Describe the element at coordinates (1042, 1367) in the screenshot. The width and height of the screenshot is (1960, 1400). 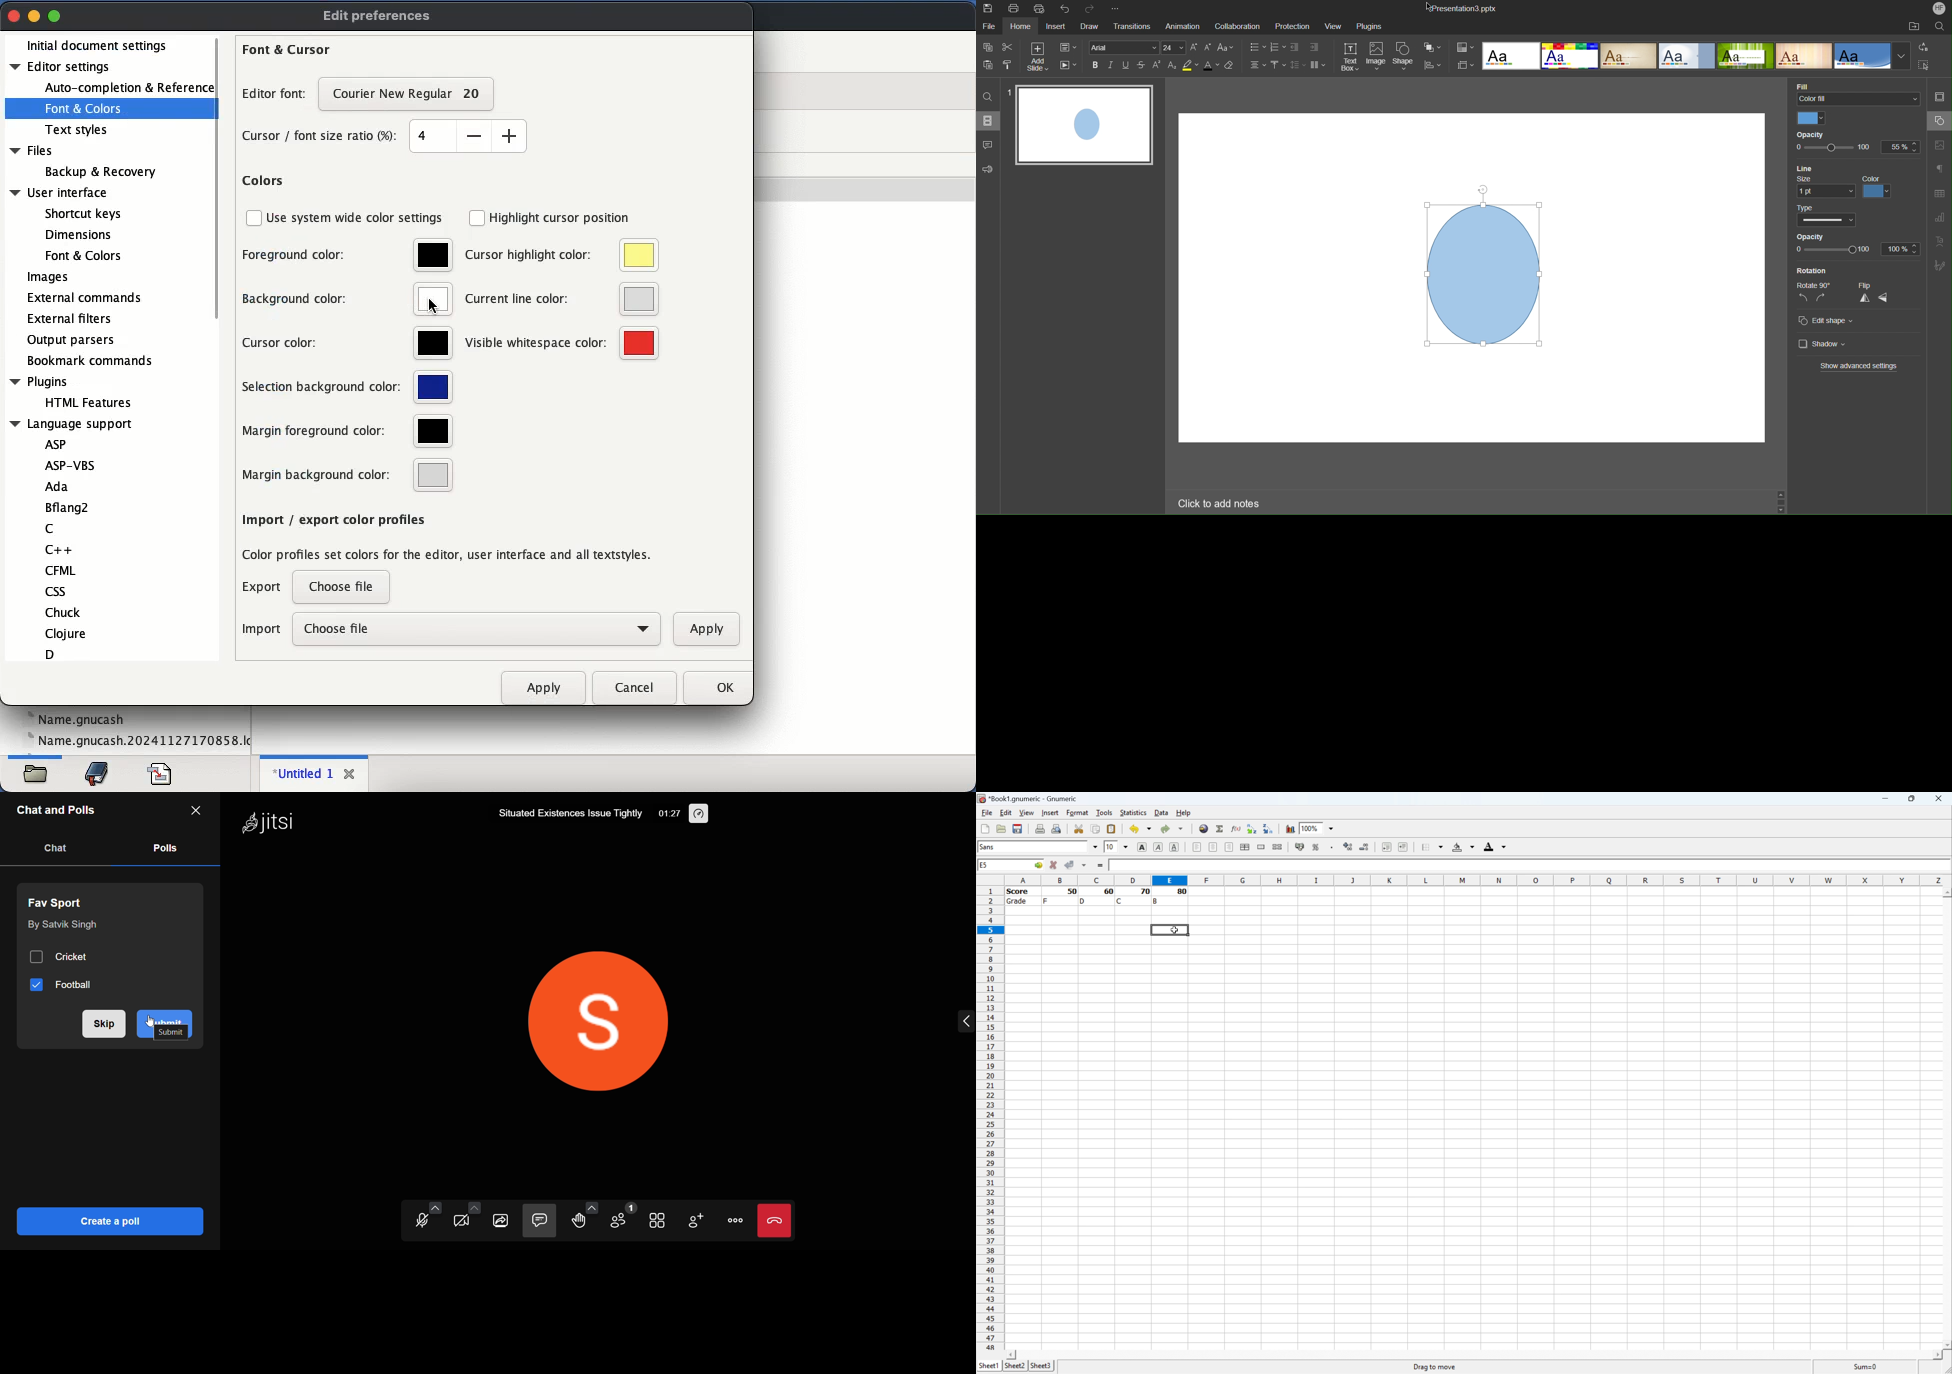
I see `Sheet 3` at that location.